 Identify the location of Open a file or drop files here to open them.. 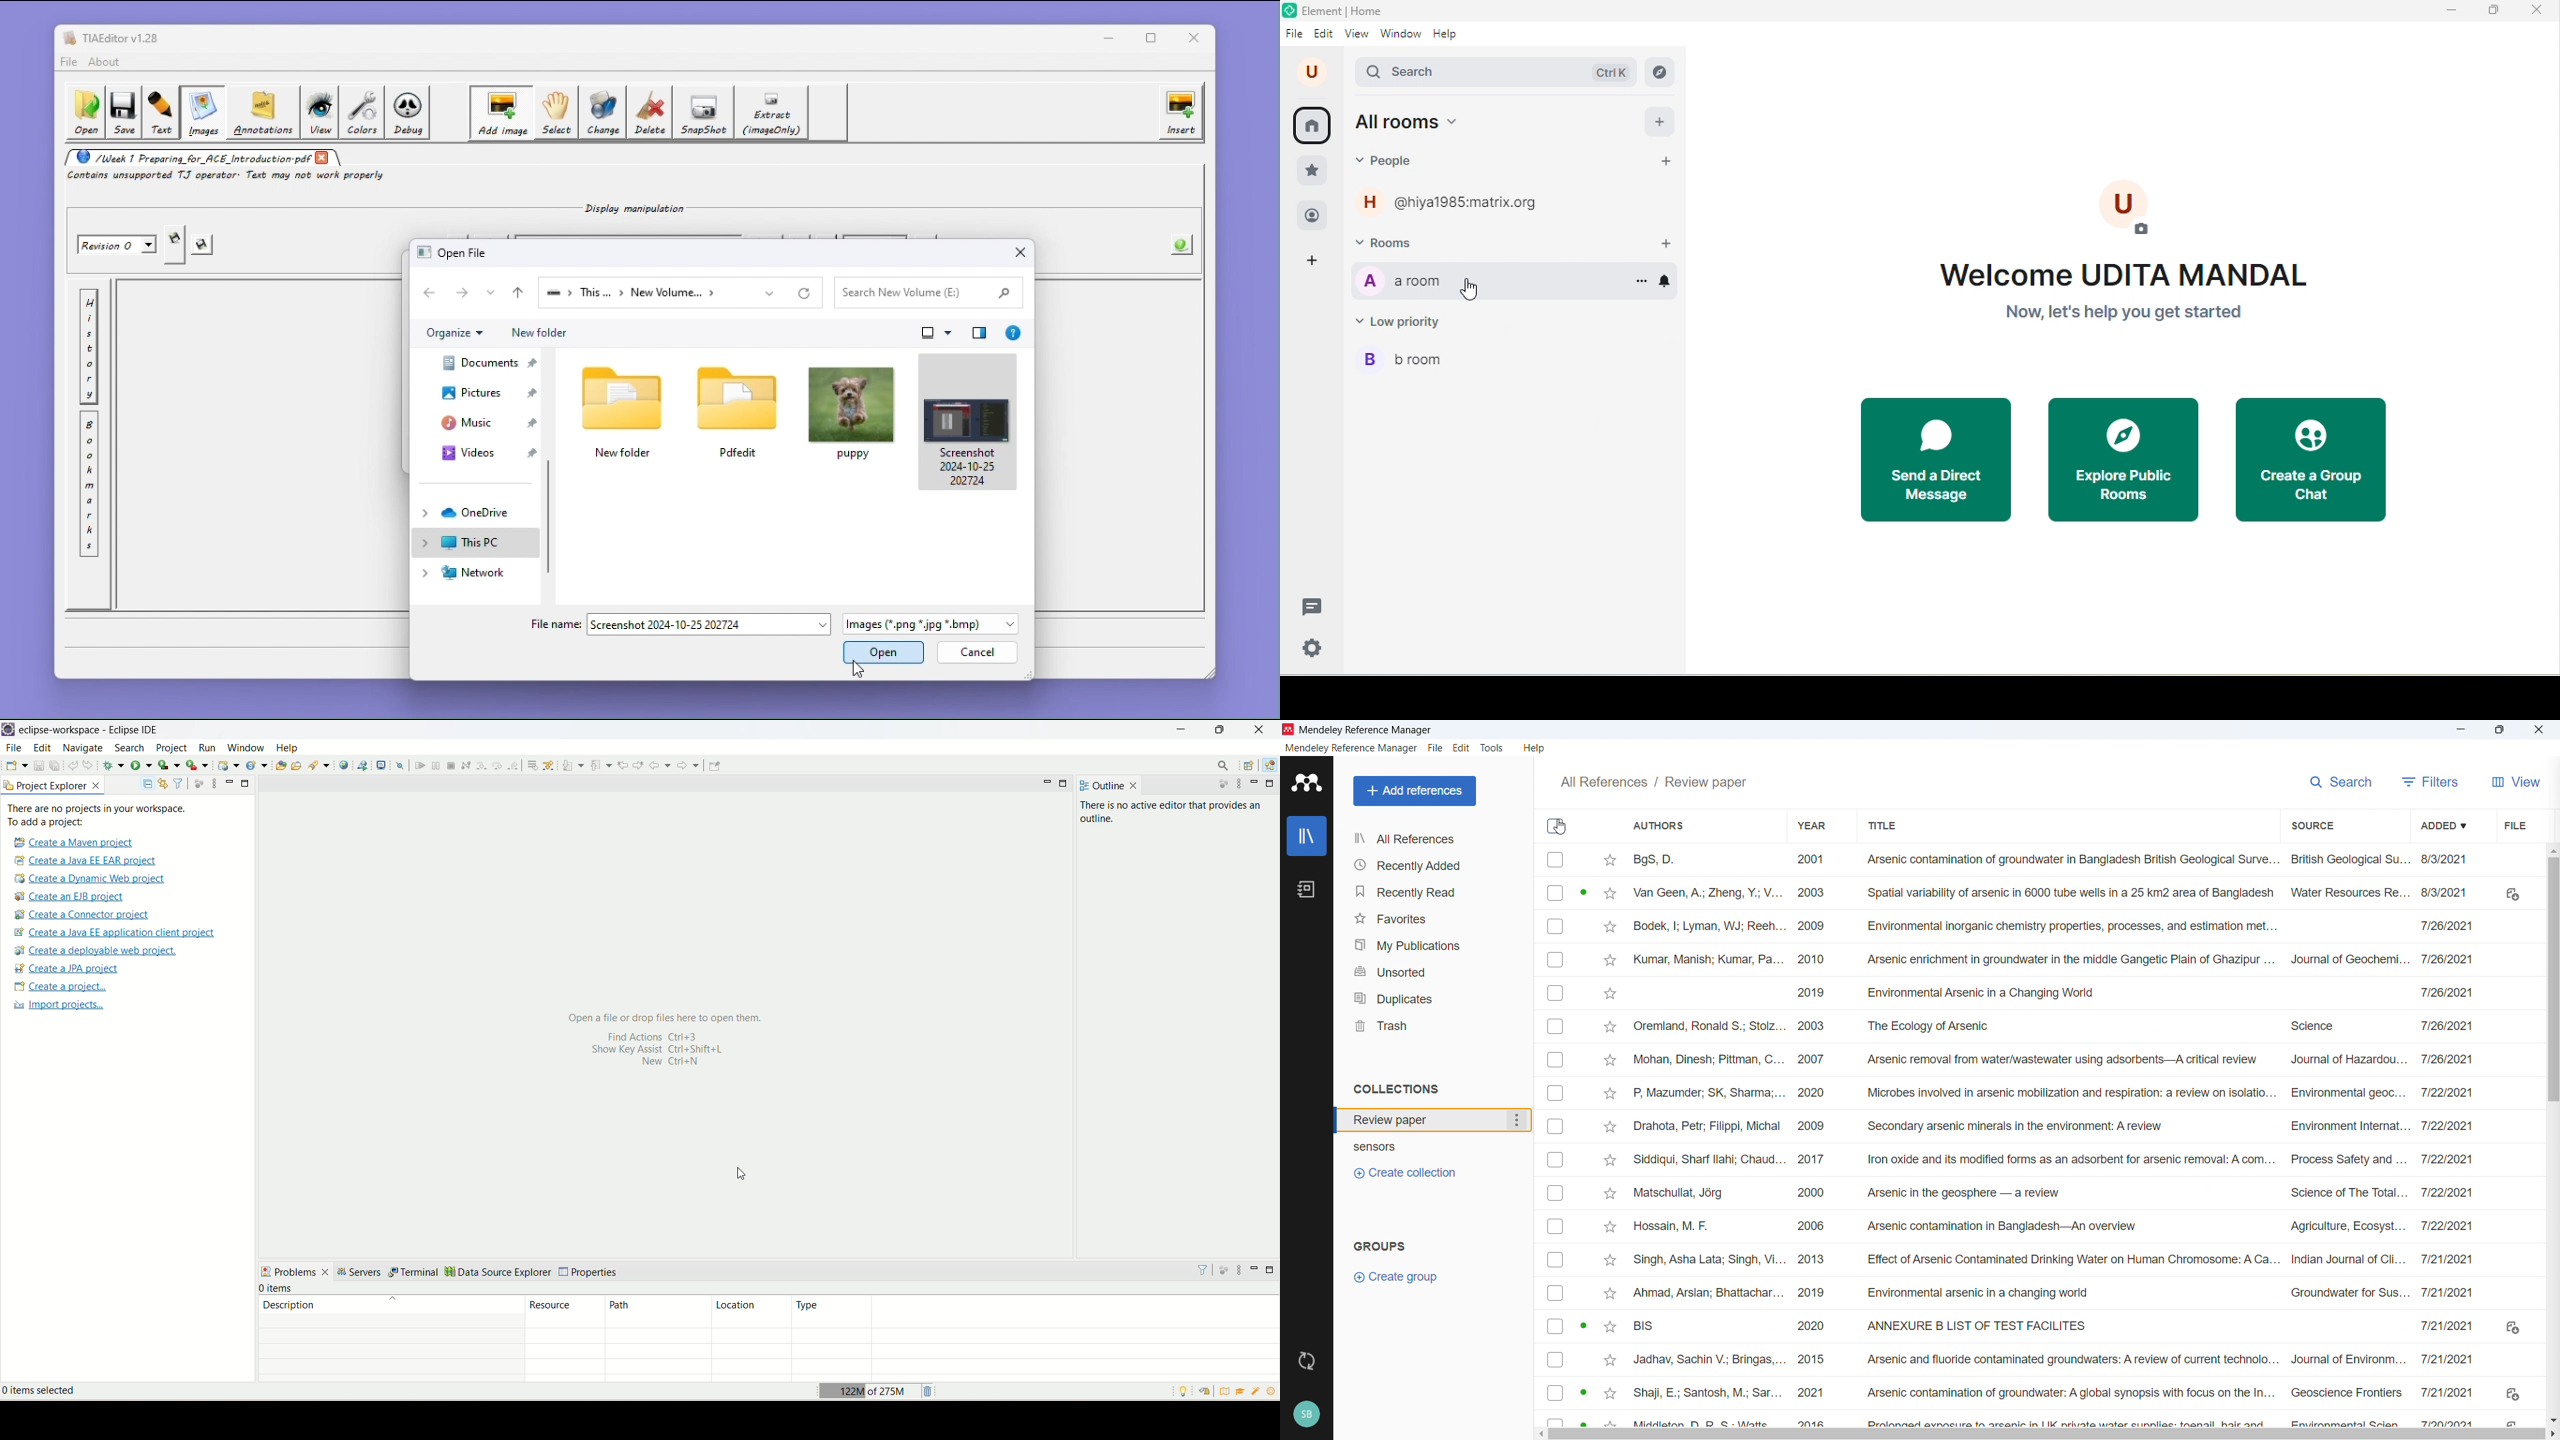
(668, 1017).